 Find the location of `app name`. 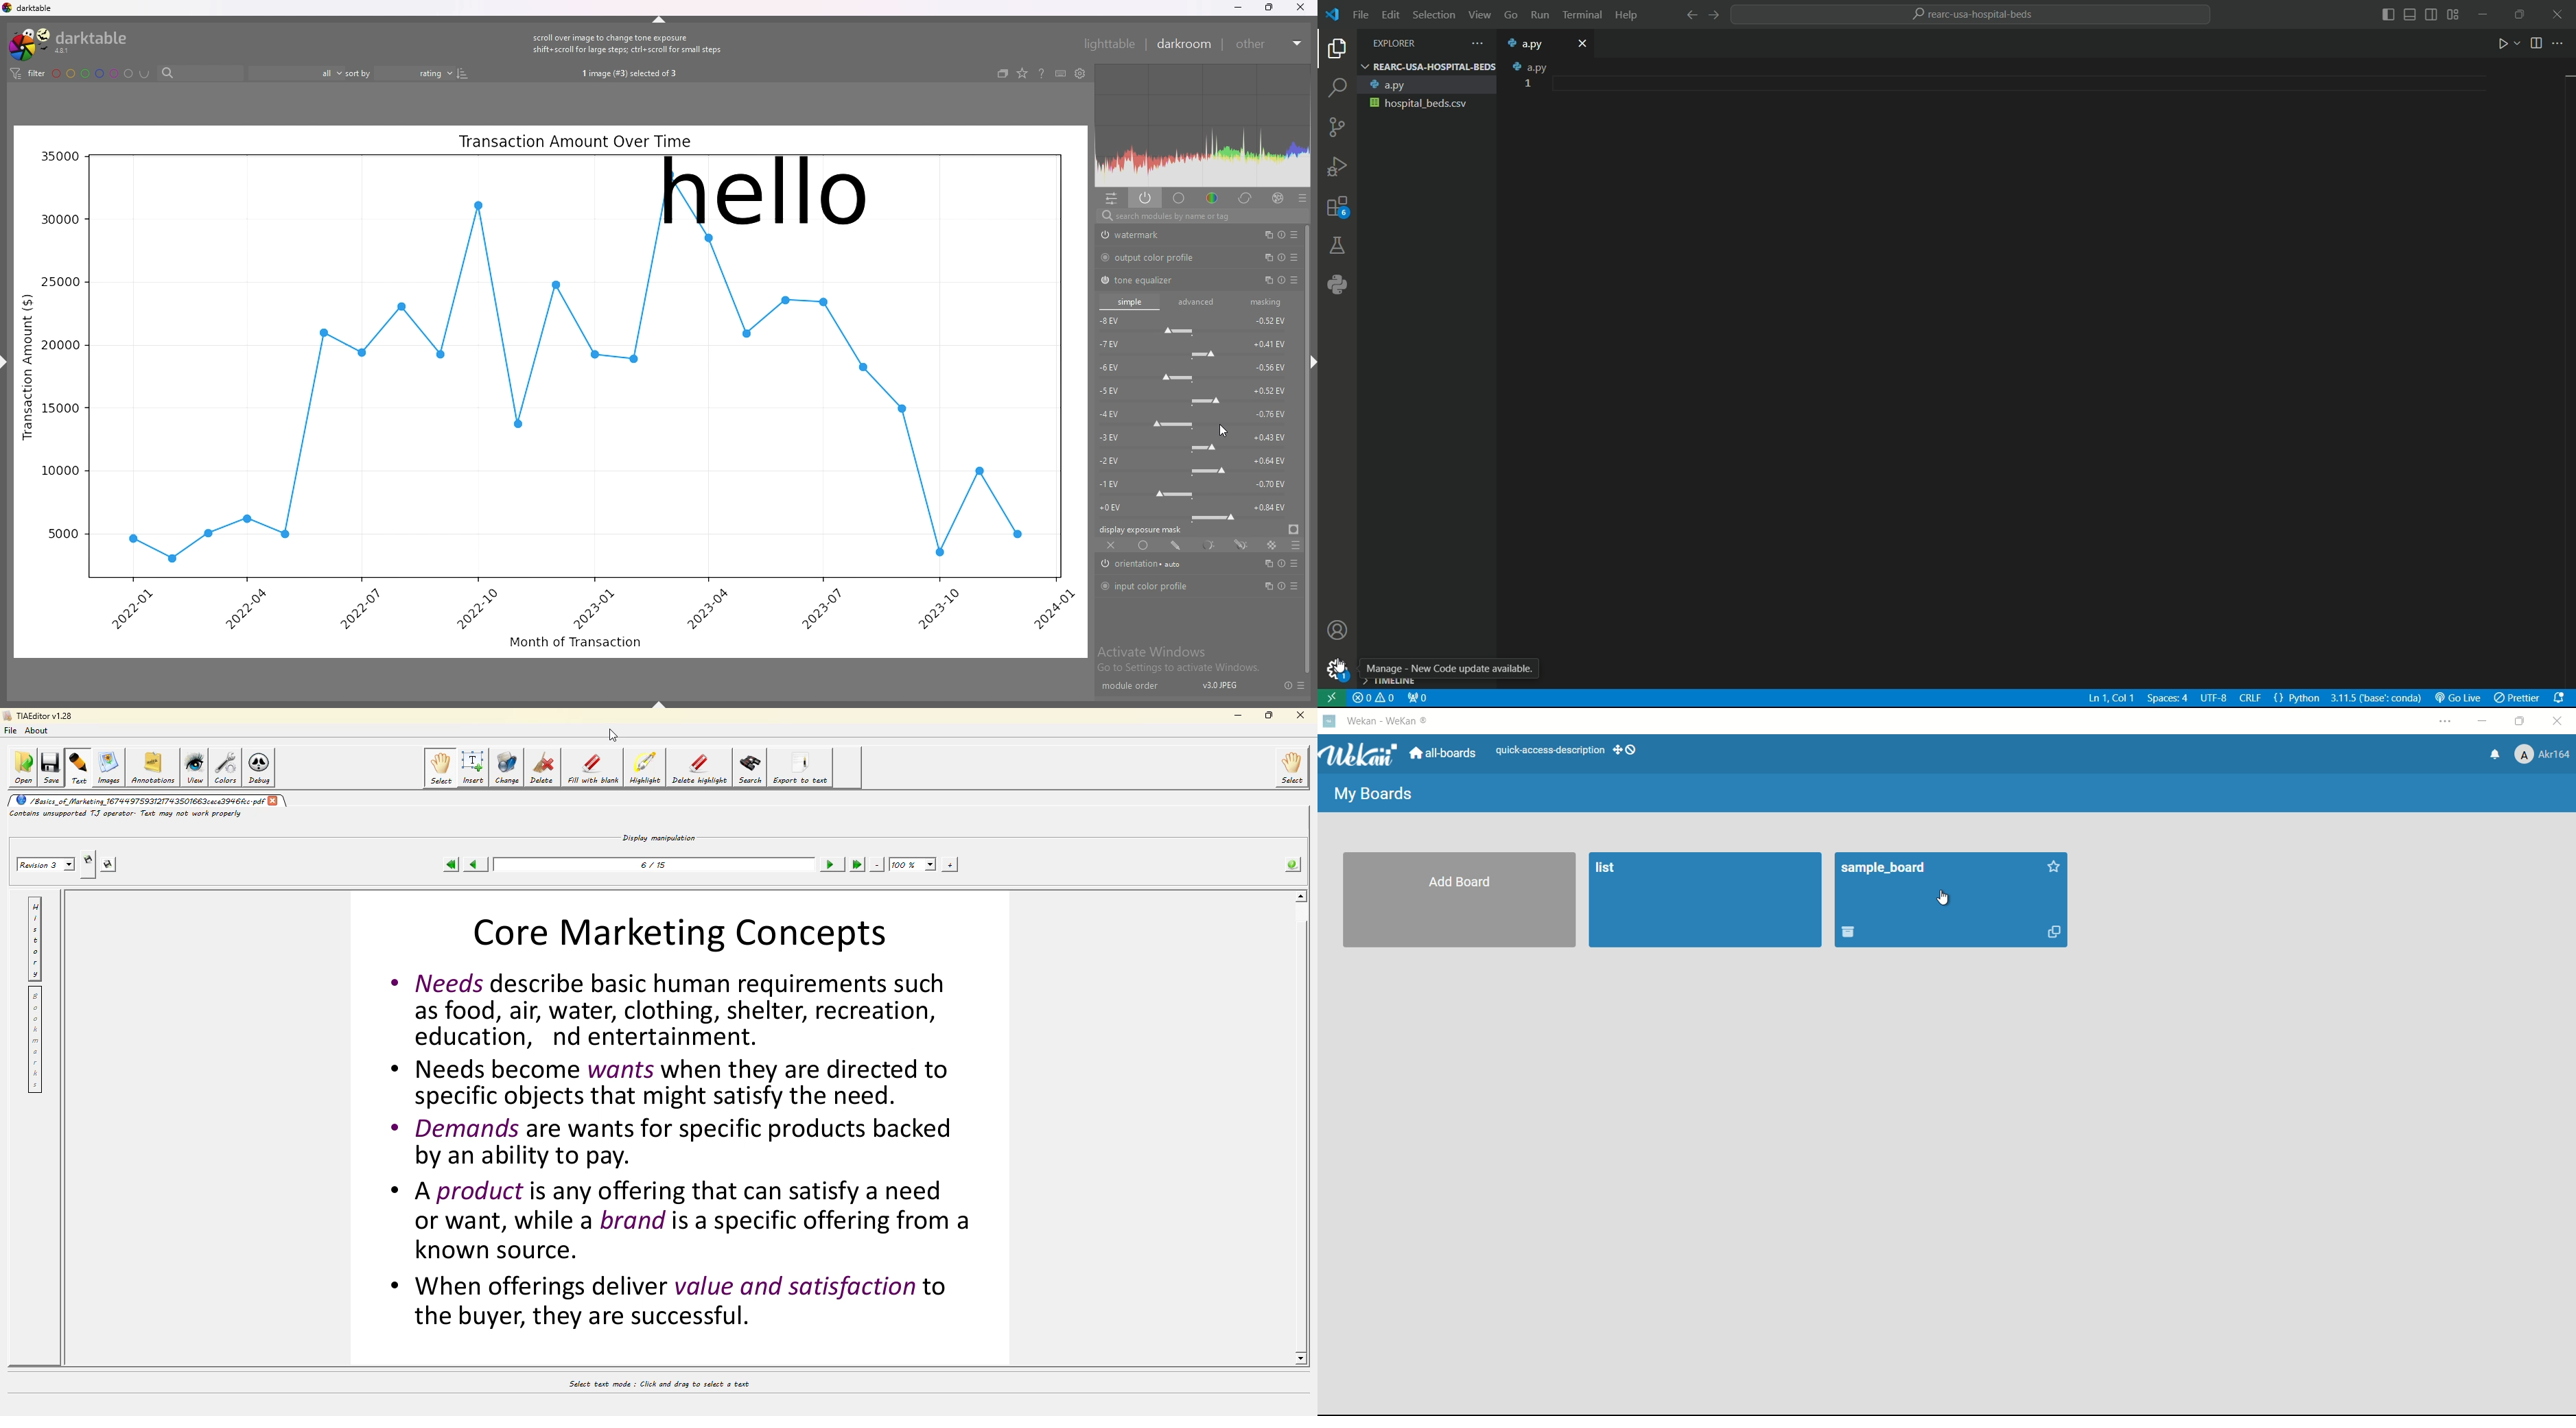

app name is located at coordinates (1390, 722).